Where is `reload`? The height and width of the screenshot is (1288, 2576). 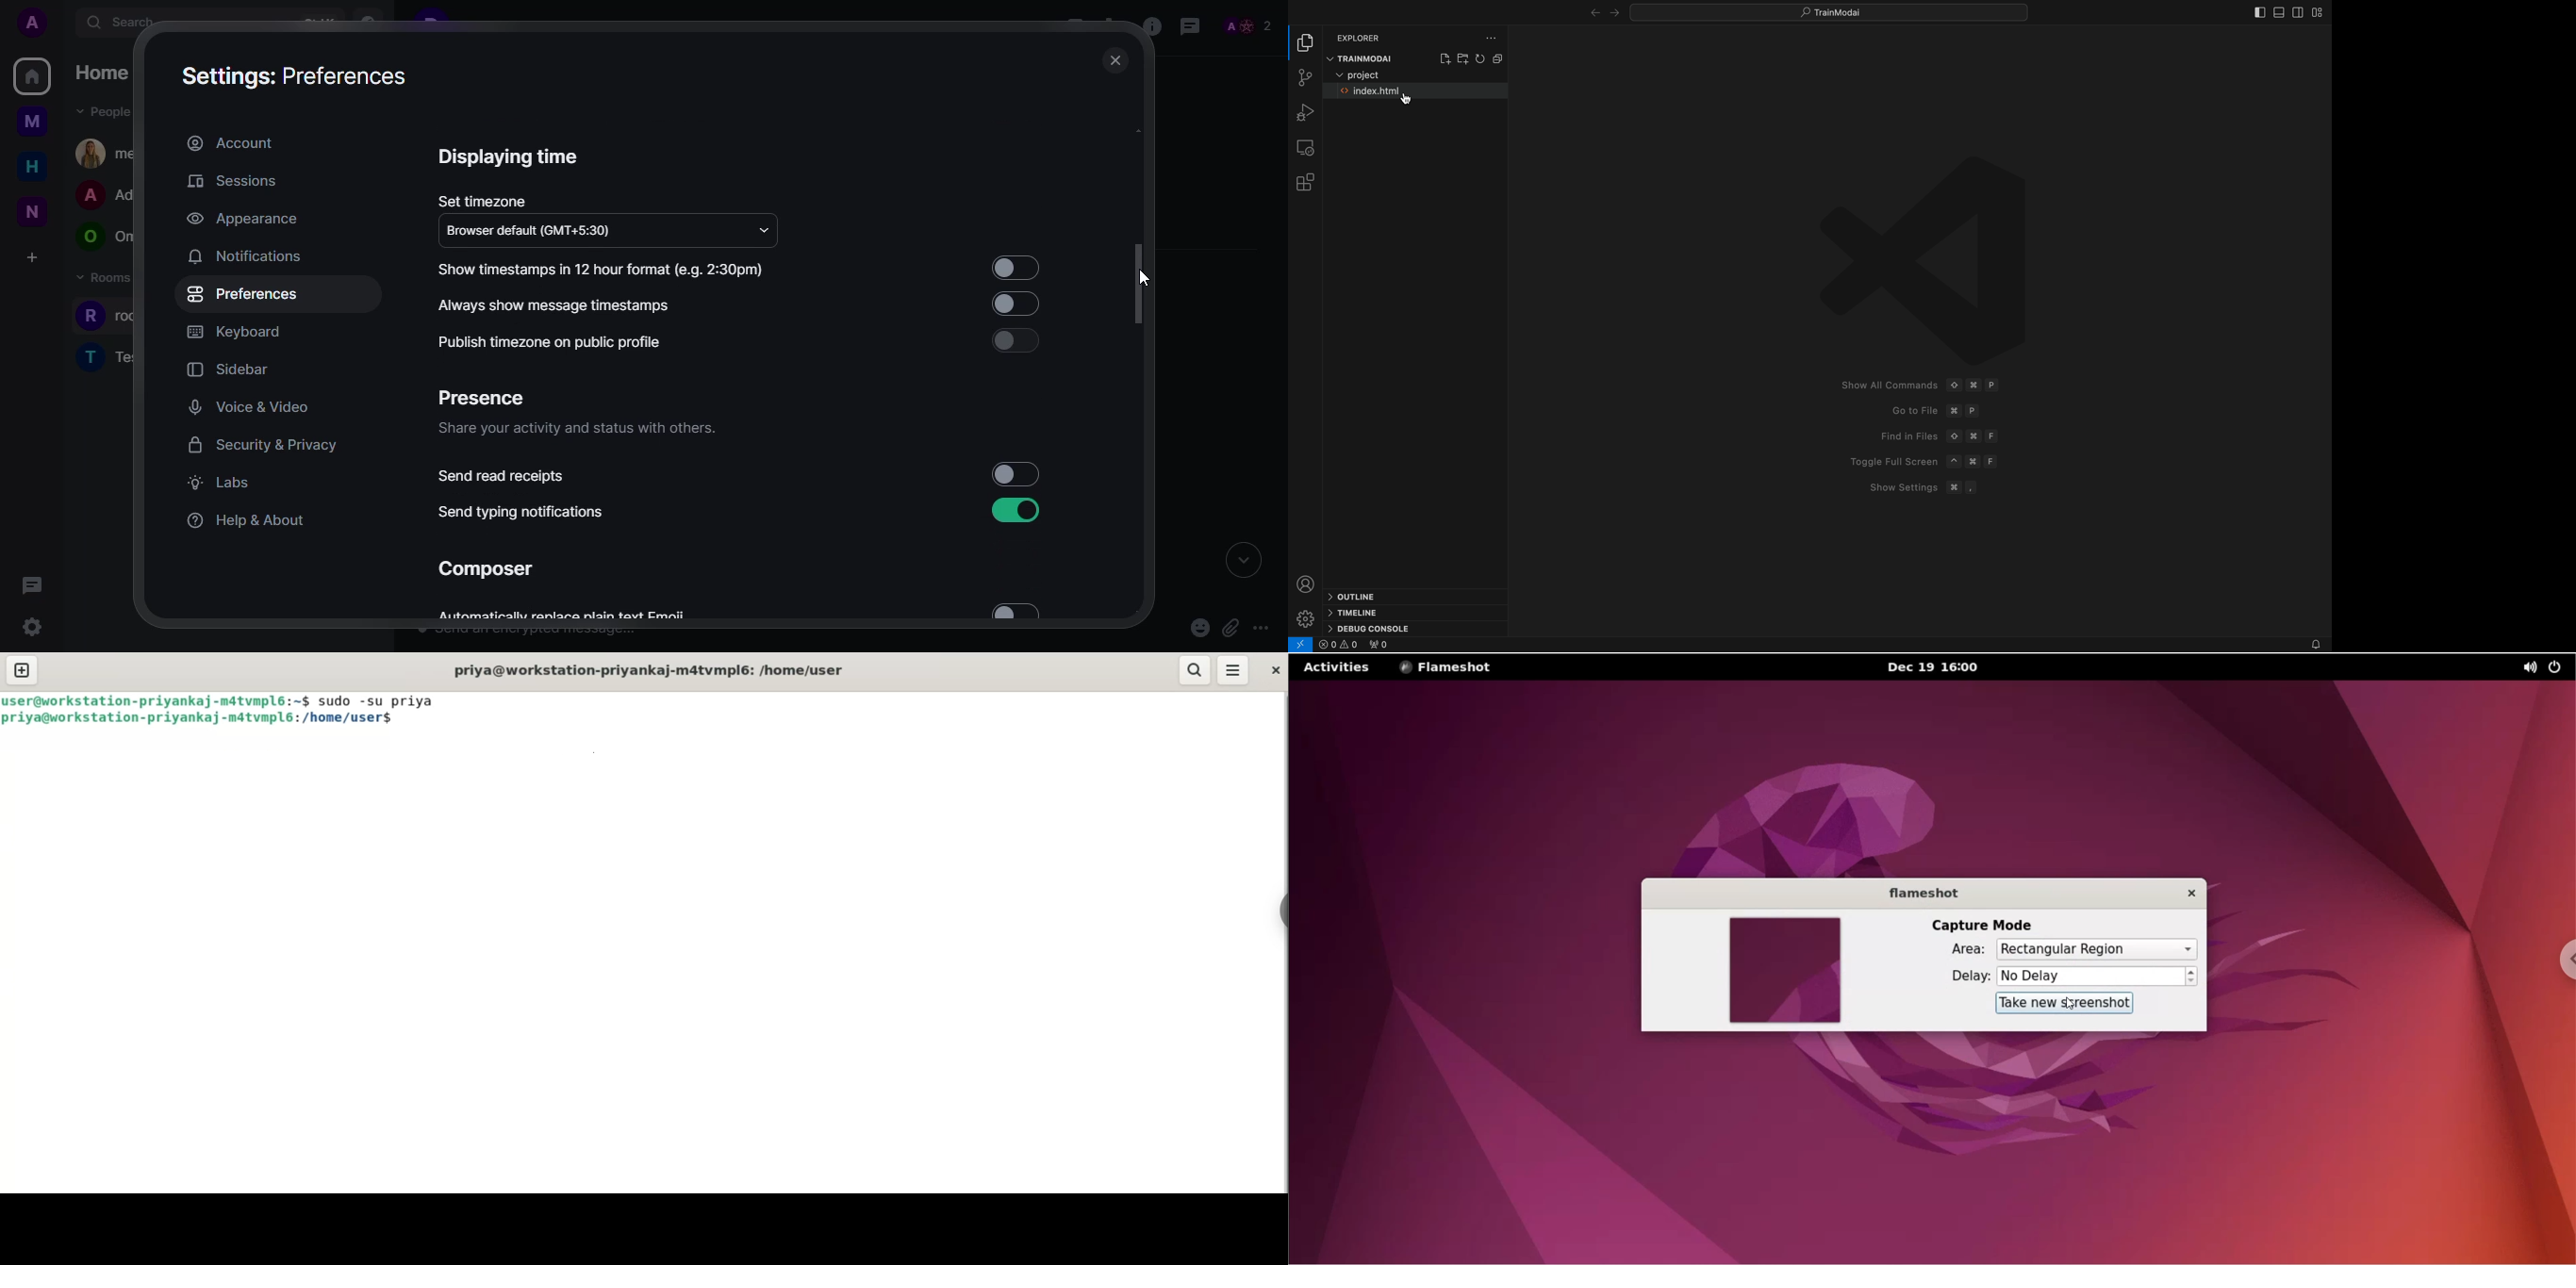
reload is located at coordinates (1482, 59).